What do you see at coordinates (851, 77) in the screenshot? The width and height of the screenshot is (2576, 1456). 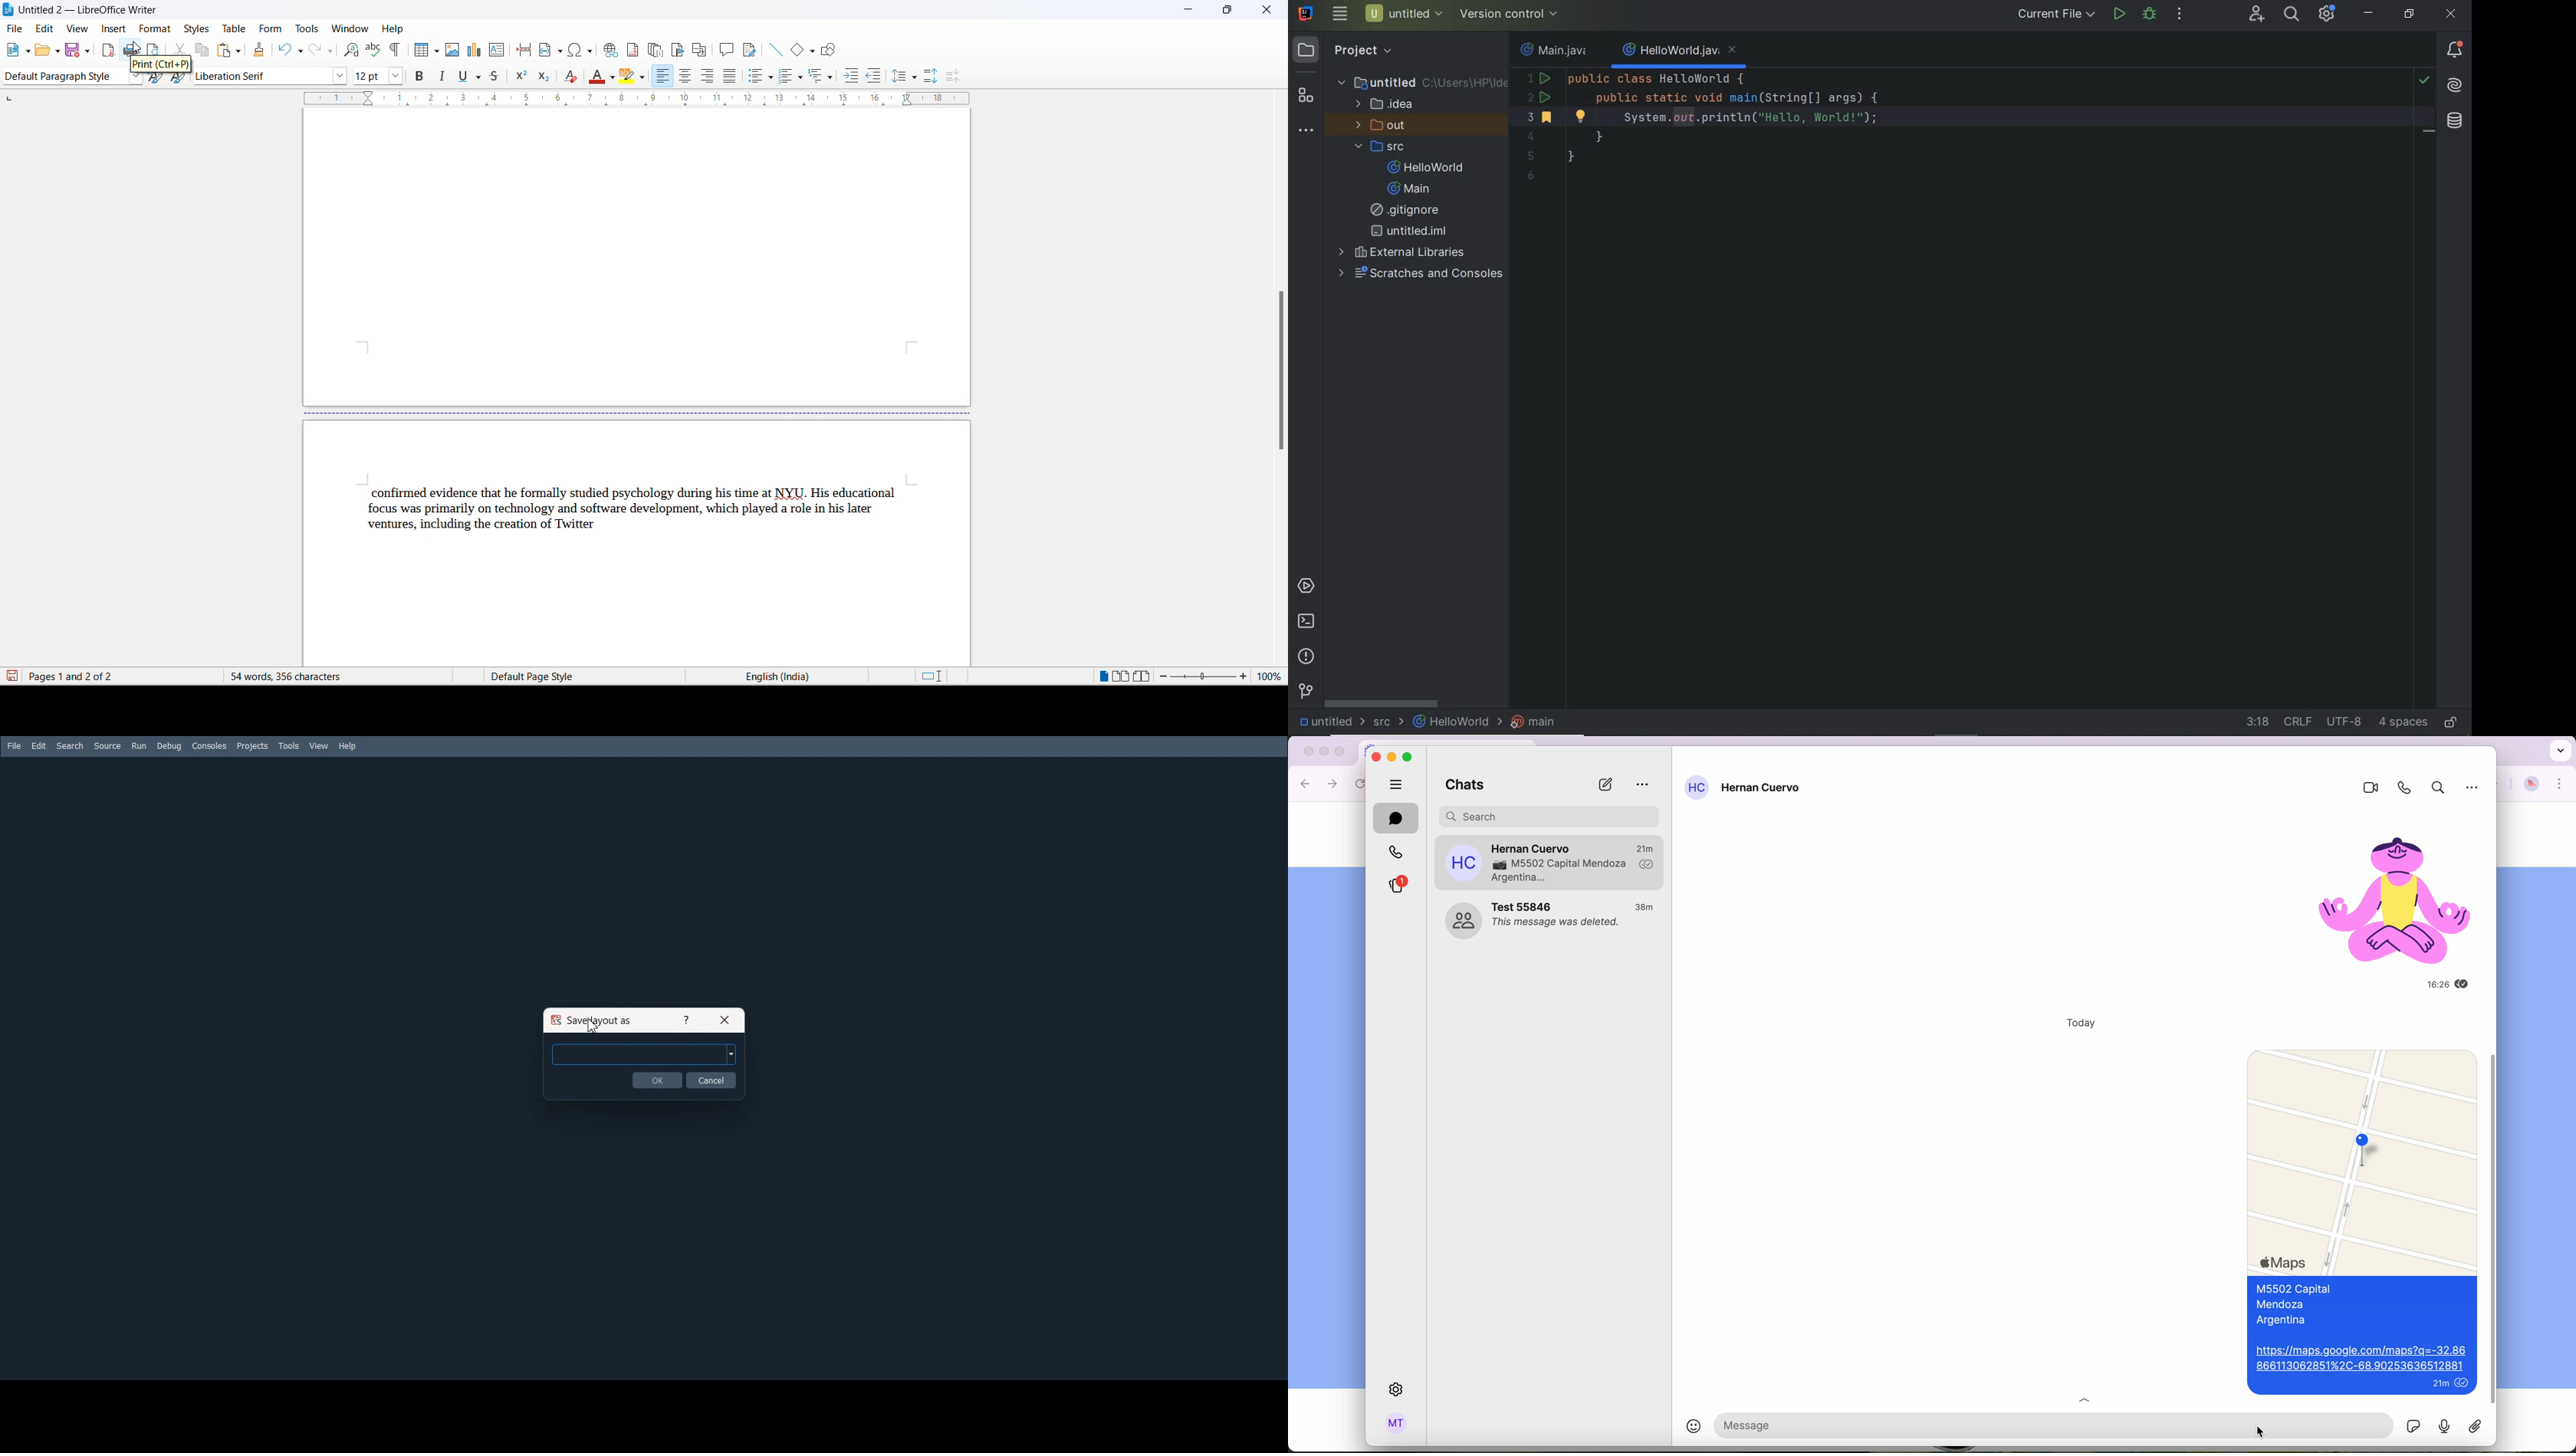 I see `increase indent` at bounding box center [851, 77].